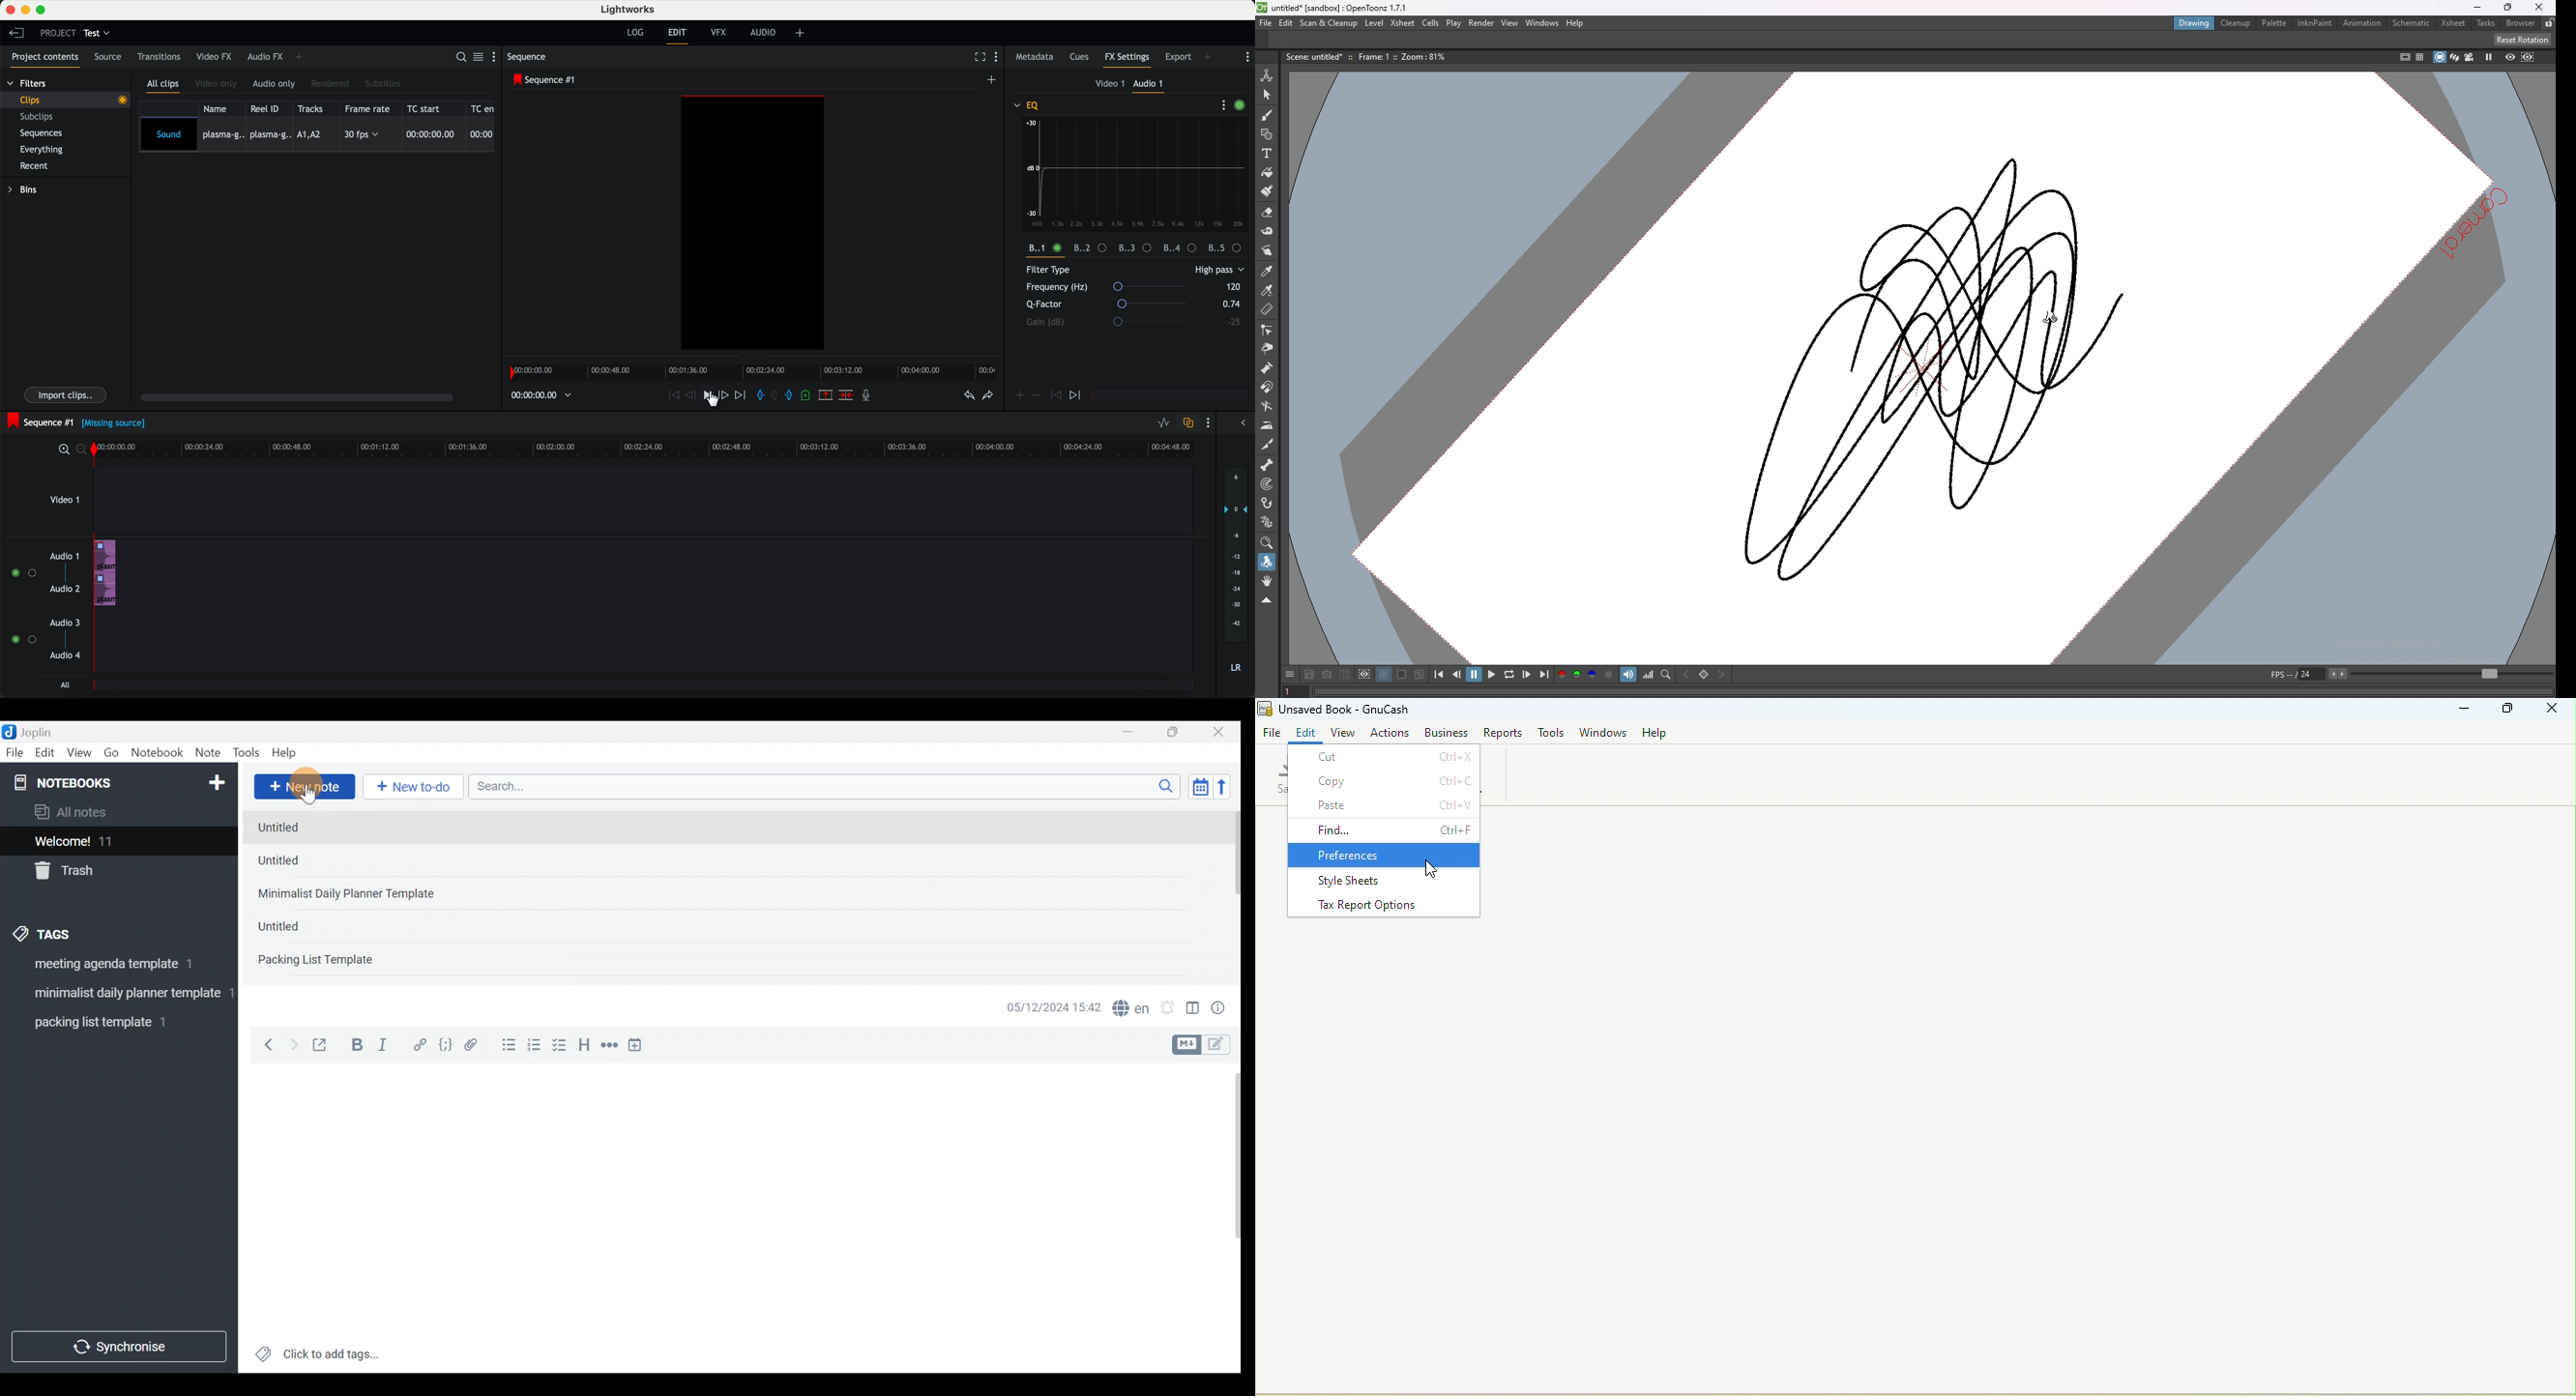 This screenshot has width=2576, height=1400. I want to click on exit, so click(677, 36).